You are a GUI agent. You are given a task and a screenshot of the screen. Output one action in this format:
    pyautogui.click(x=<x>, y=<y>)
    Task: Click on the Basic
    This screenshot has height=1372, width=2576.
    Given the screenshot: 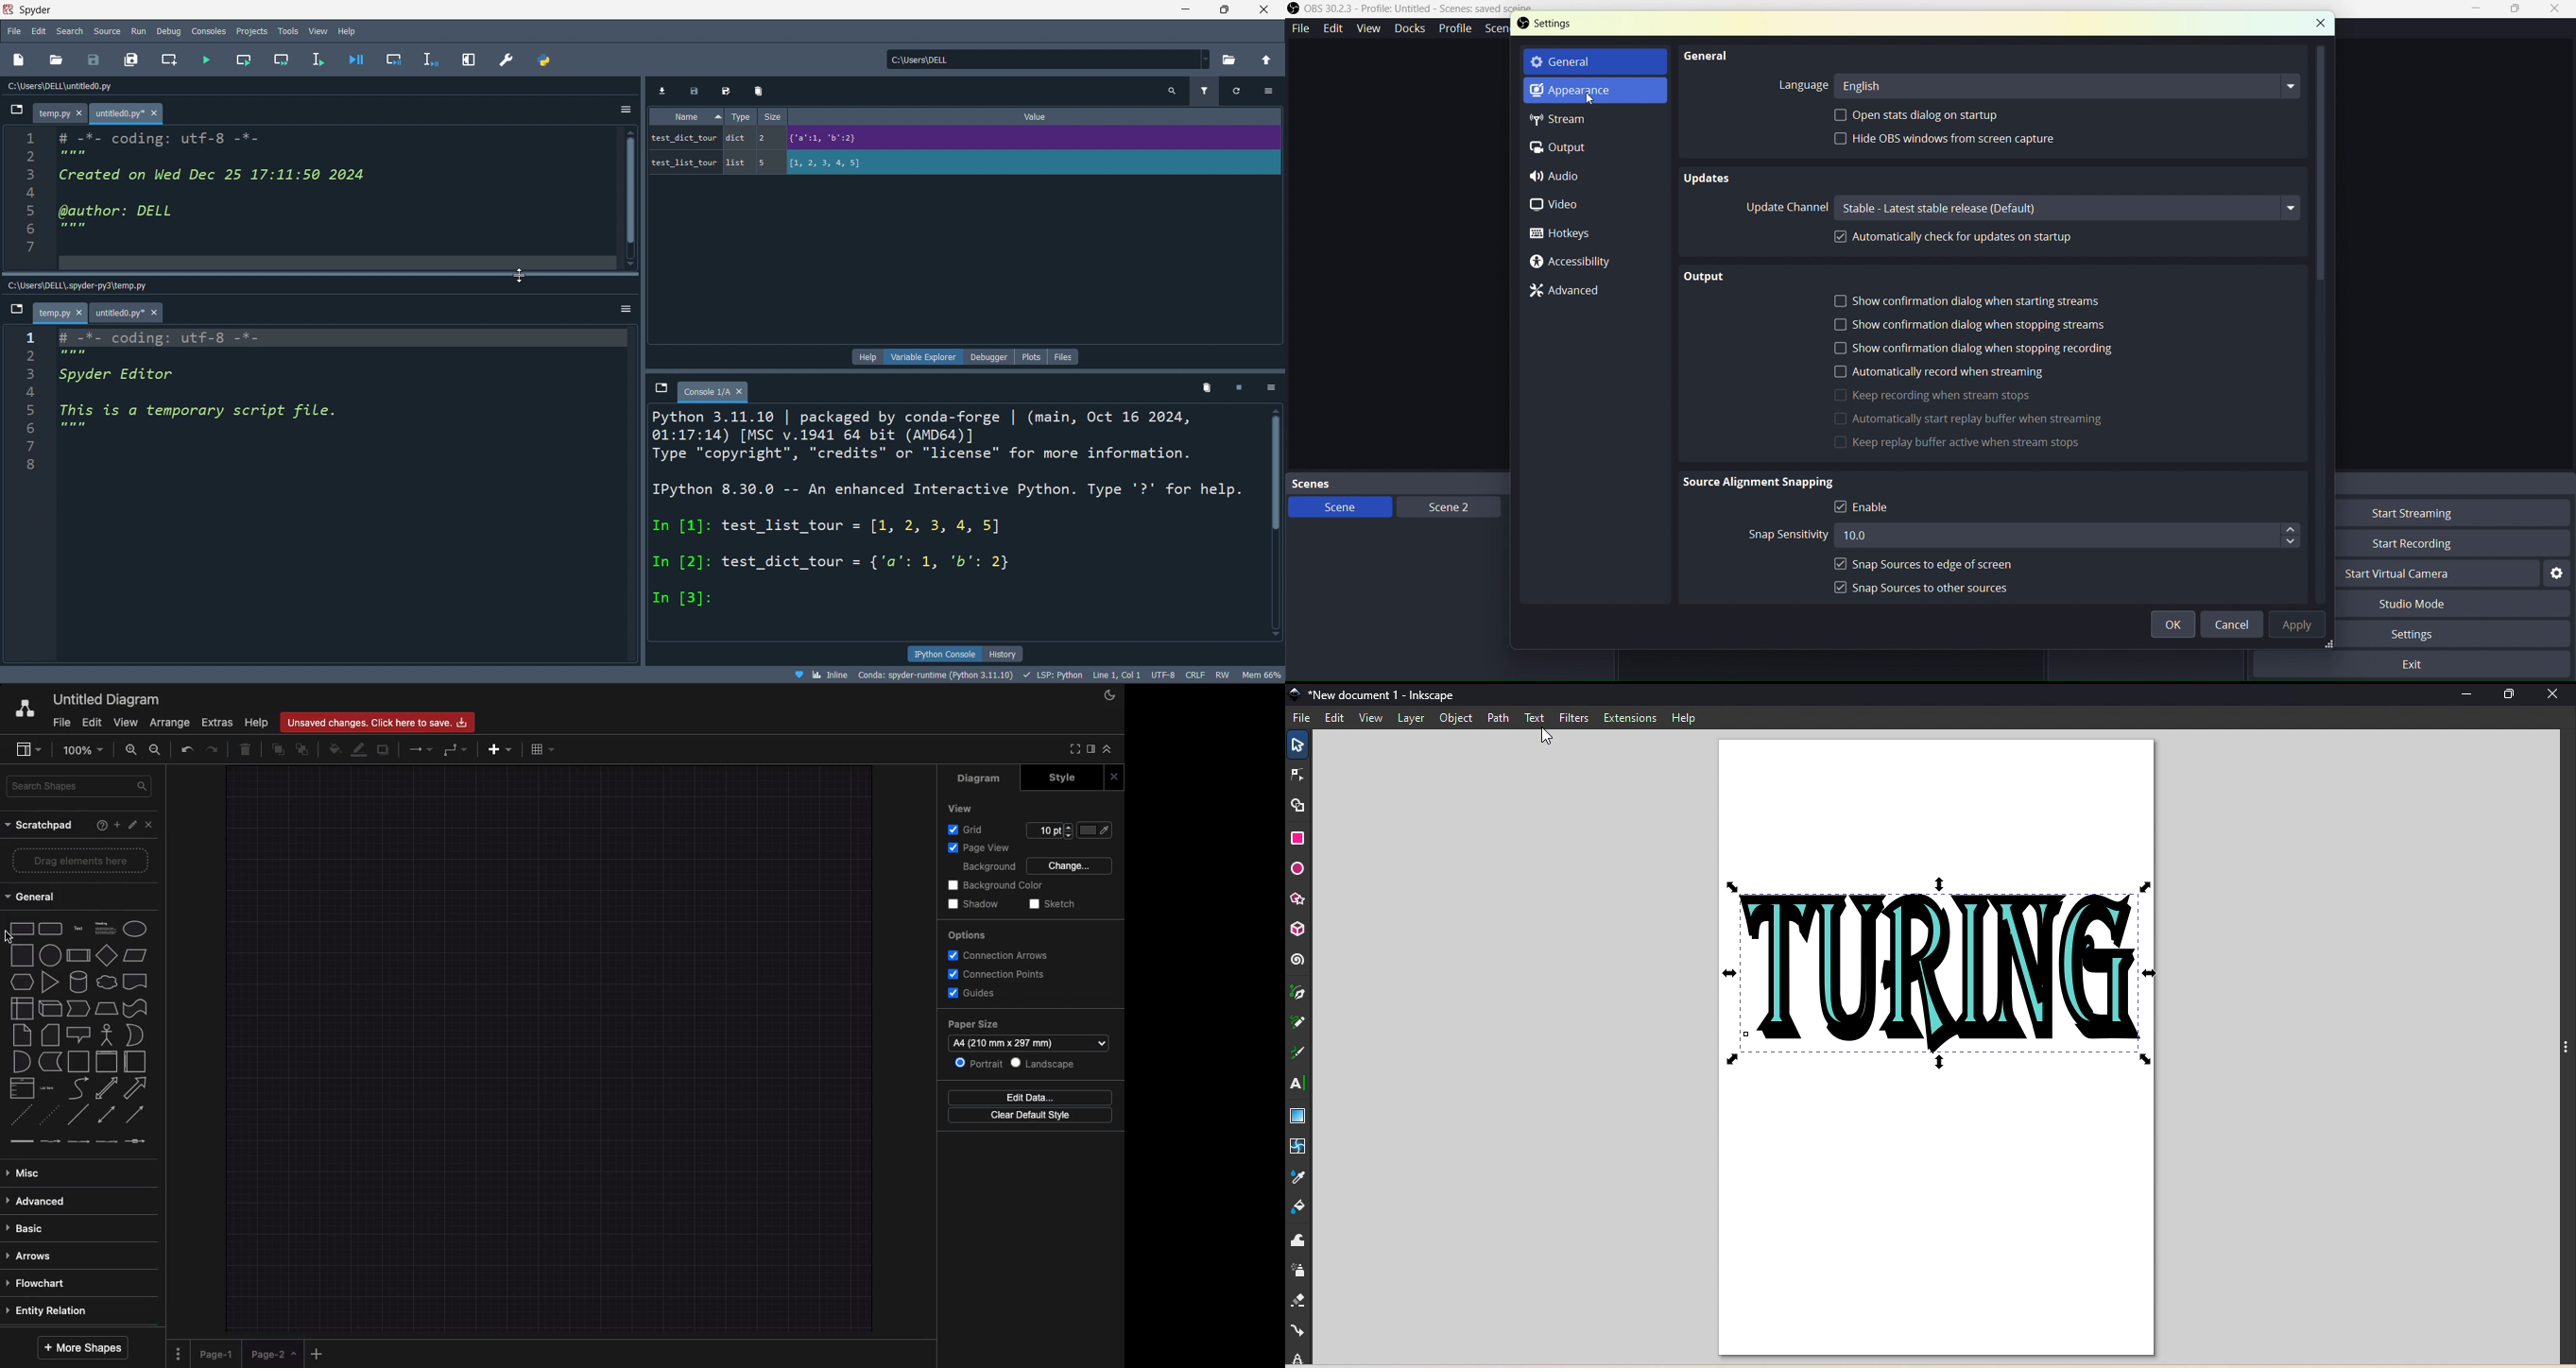 What is the action you would take?
    pyautogui.click(x=29, y=1224)
    